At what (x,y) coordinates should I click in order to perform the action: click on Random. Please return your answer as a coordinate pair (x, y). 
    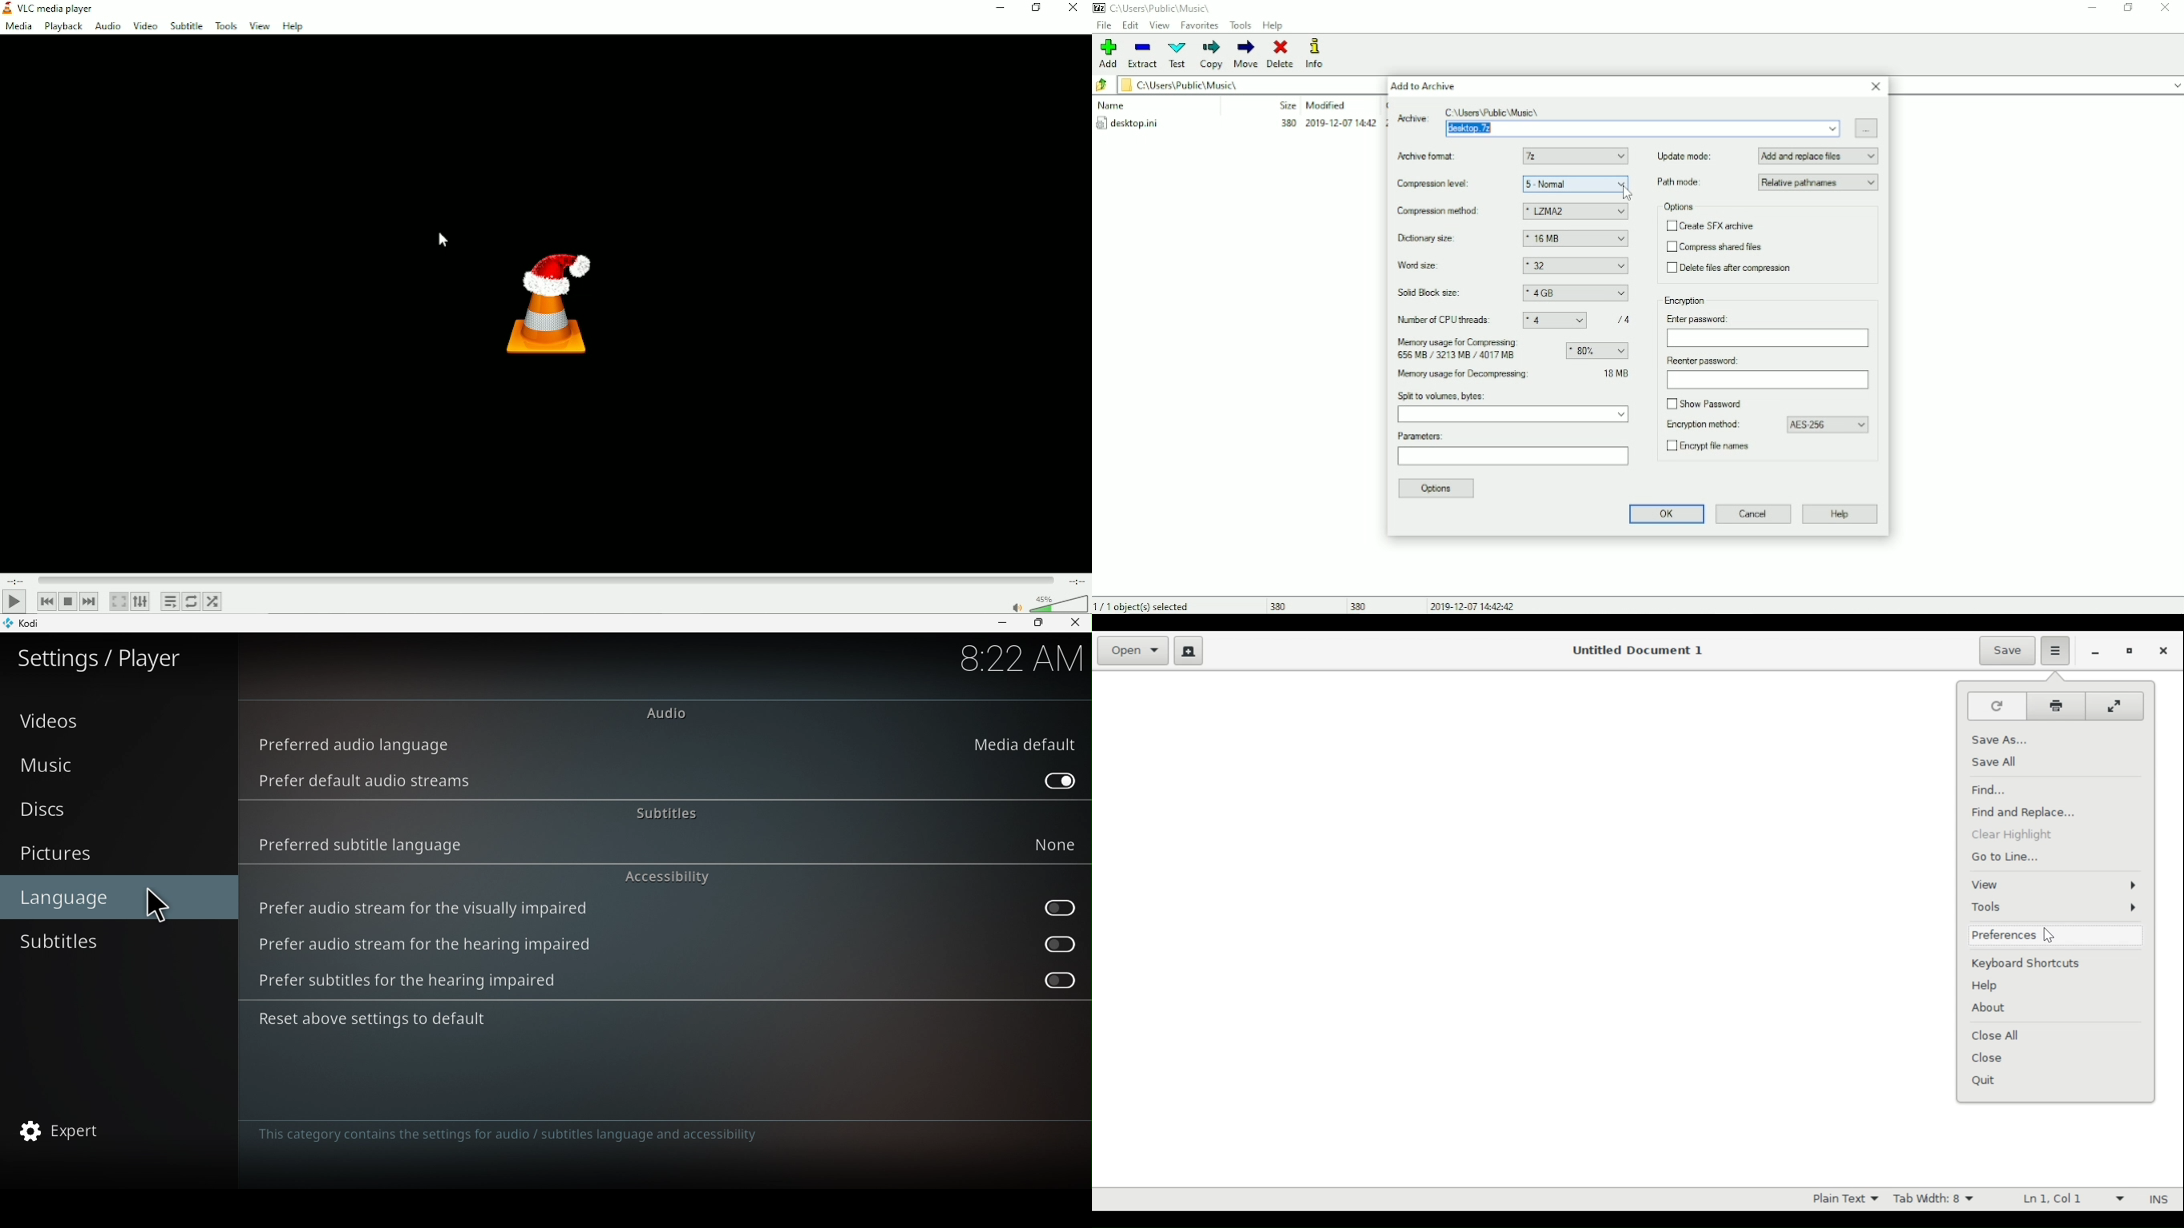
    Looking at the image, I should click on (212, 602).